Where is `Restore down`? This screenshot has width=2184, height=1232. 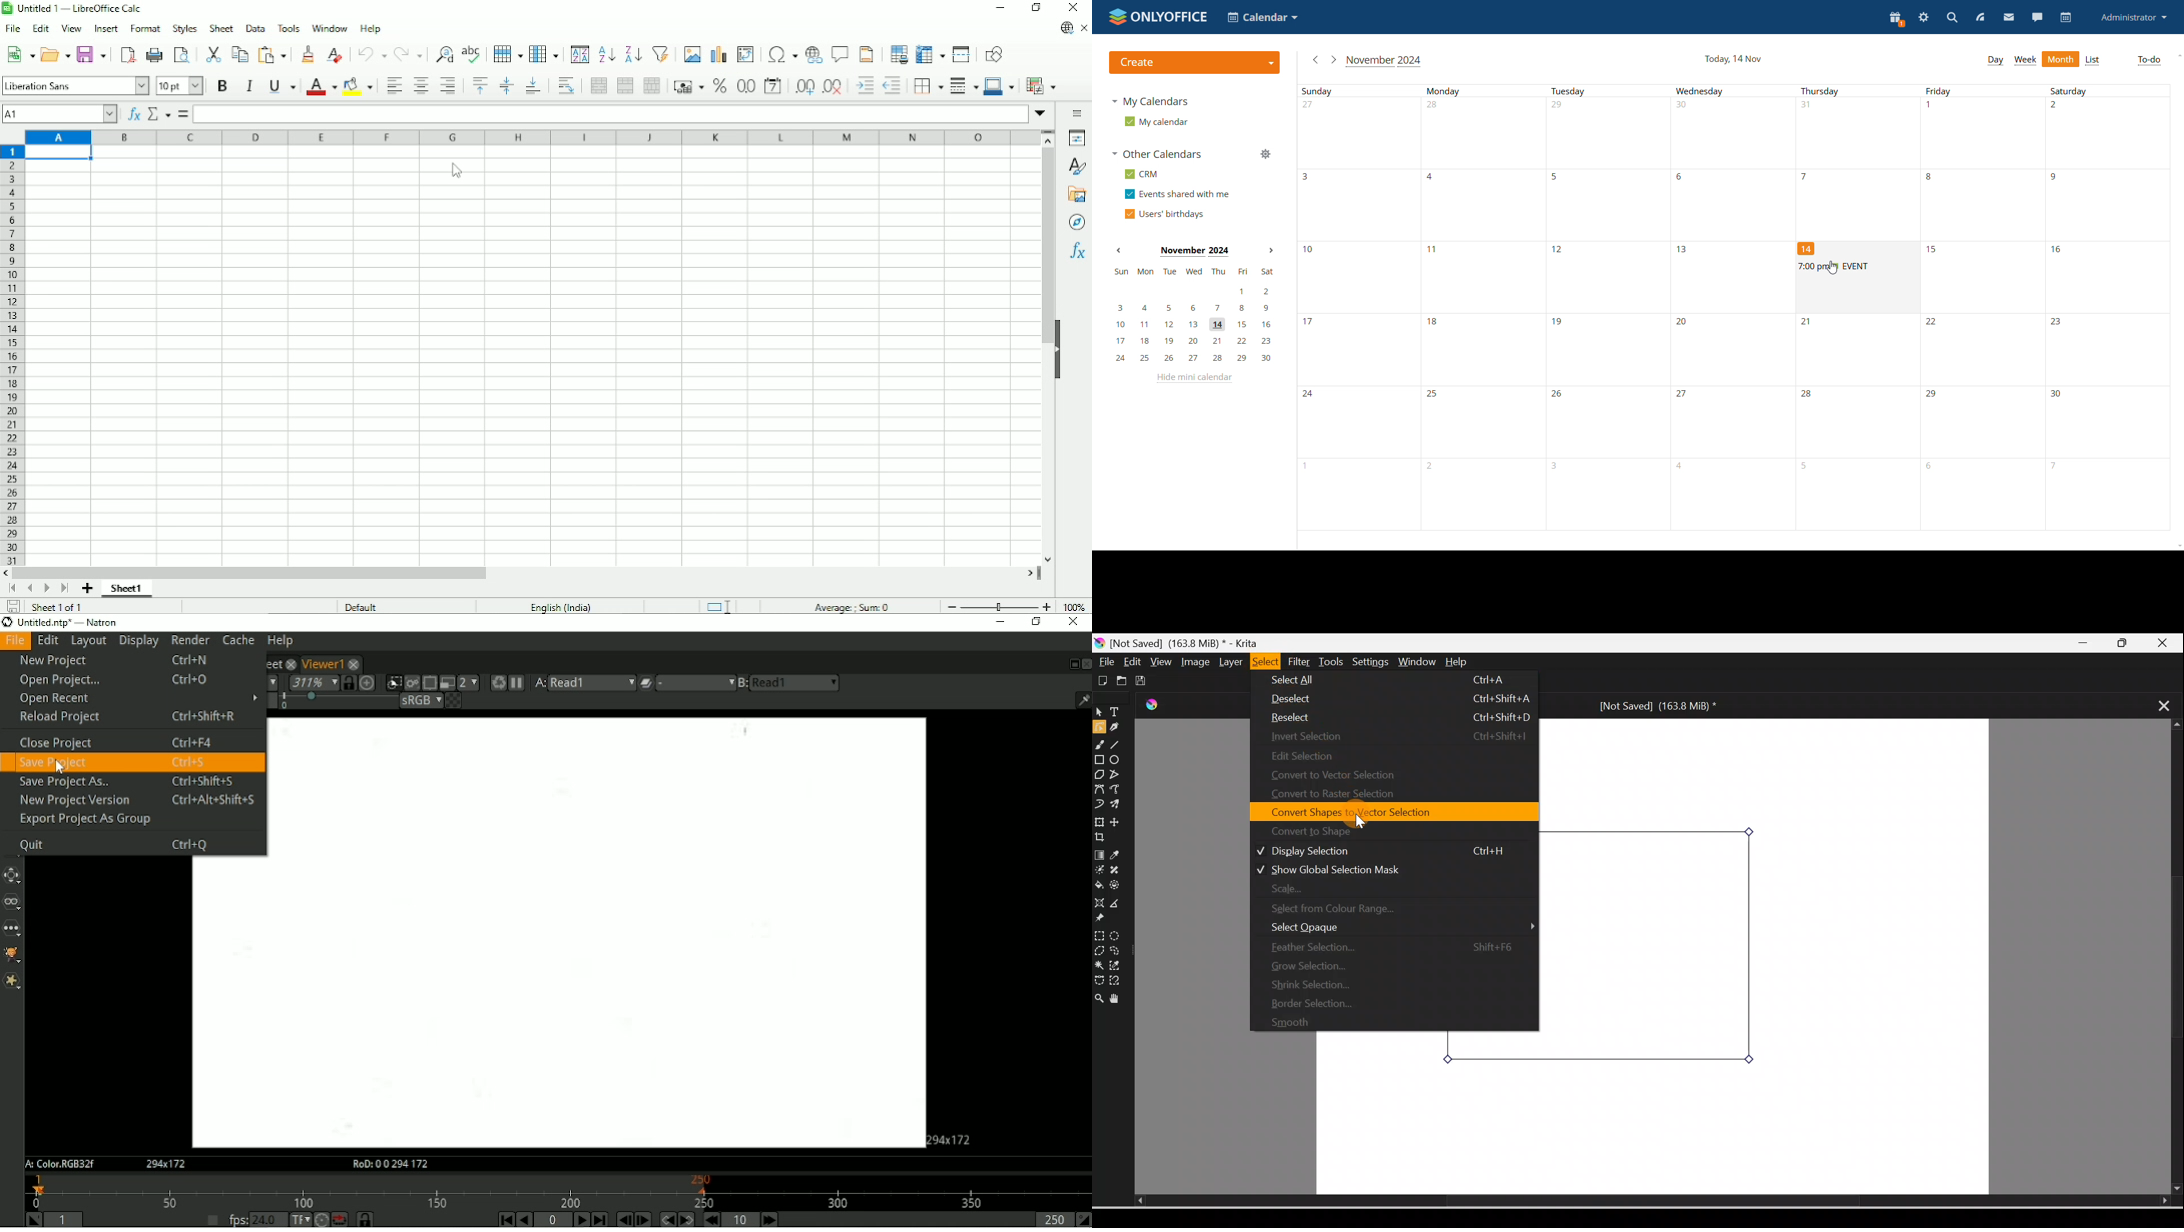 Restore down is located at coordinates (1037, 9).